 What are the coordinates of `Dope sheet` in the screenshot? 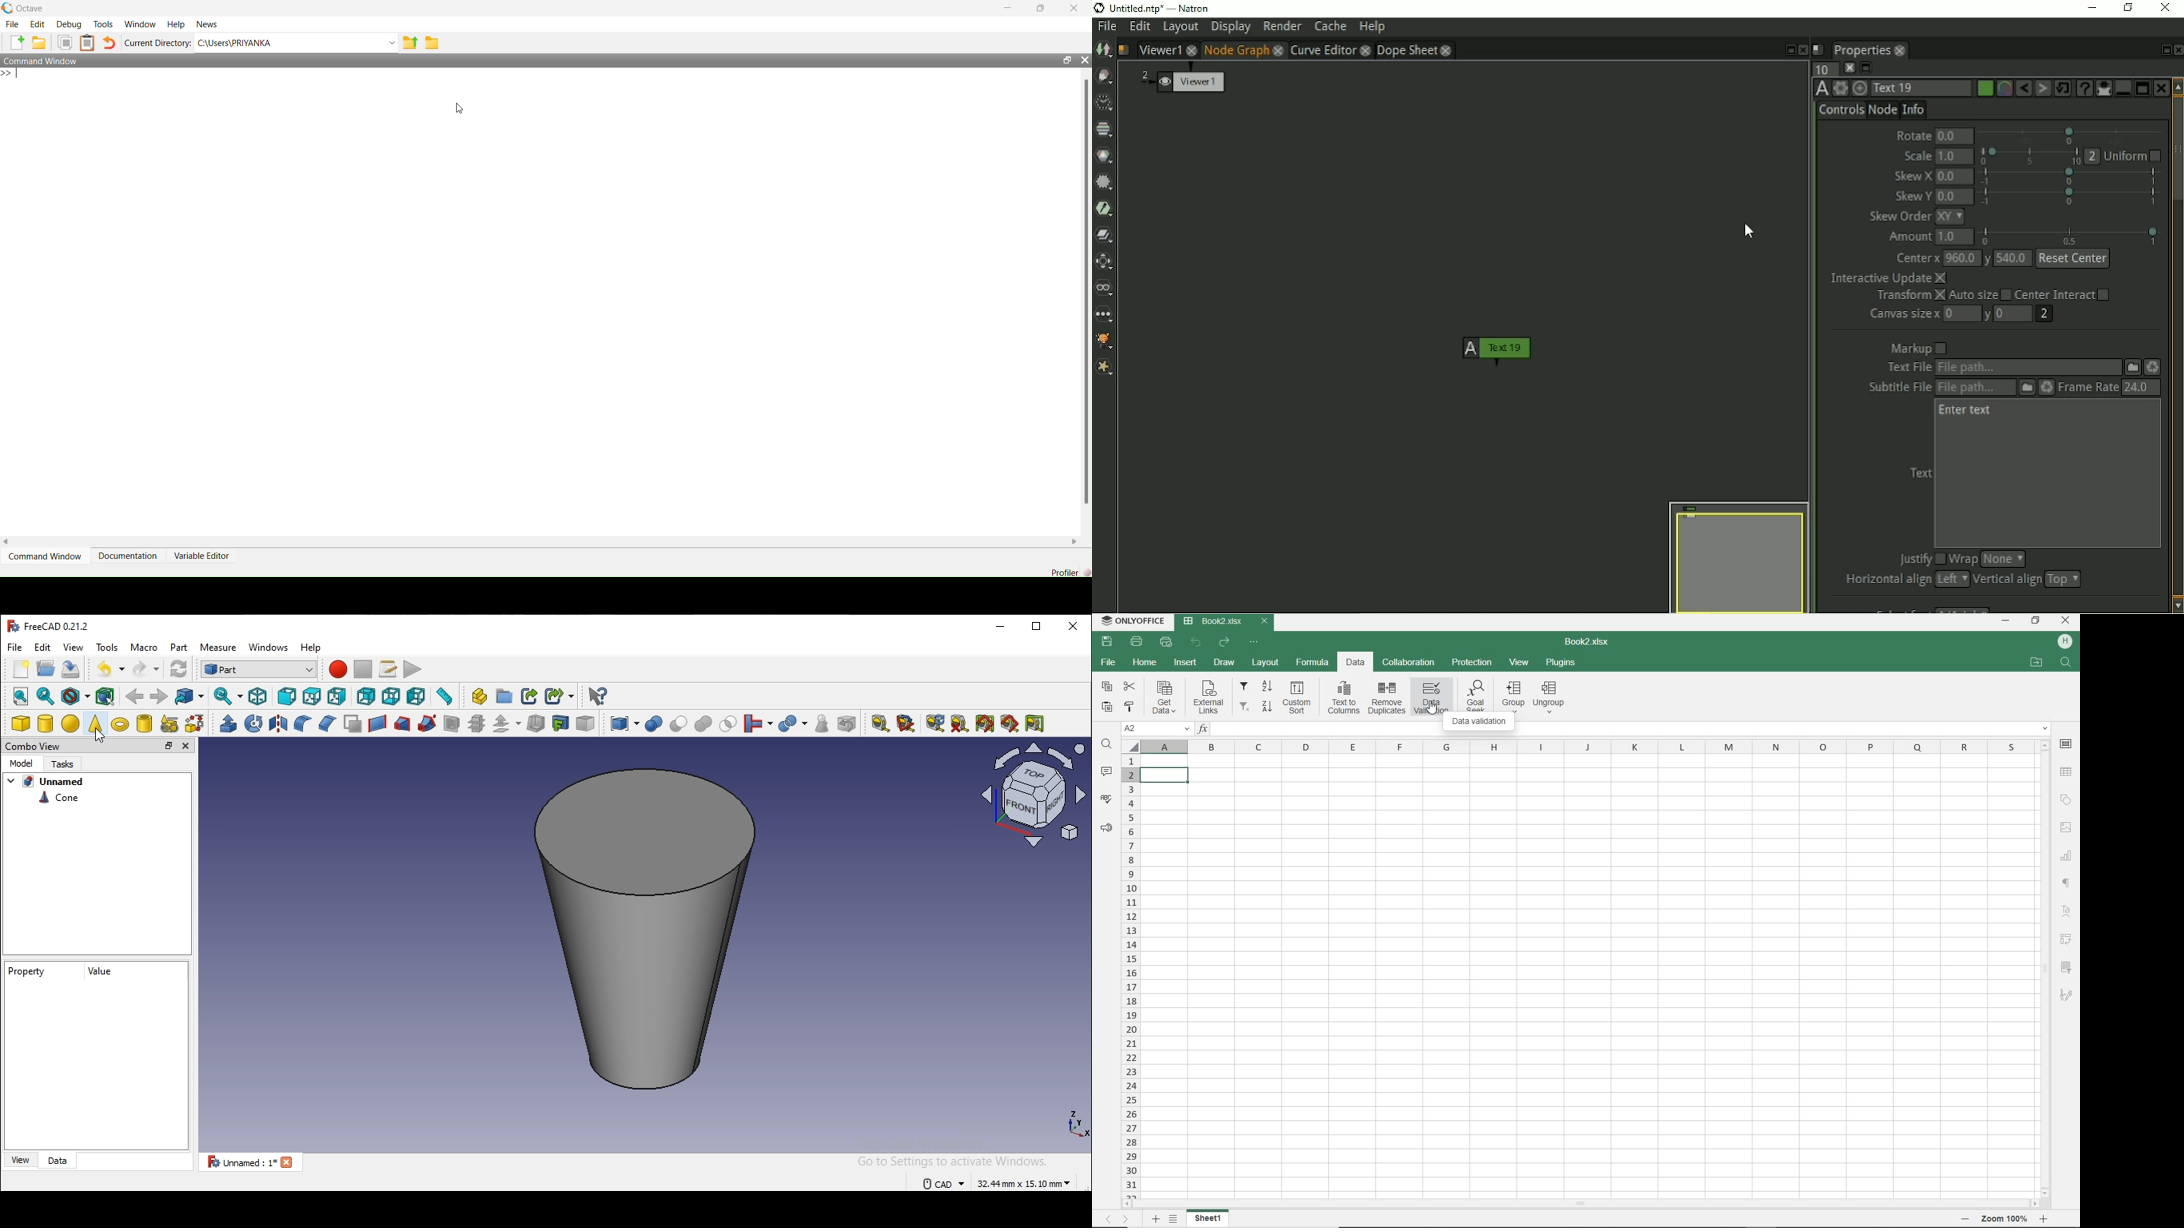 It's located at (1407, 51).